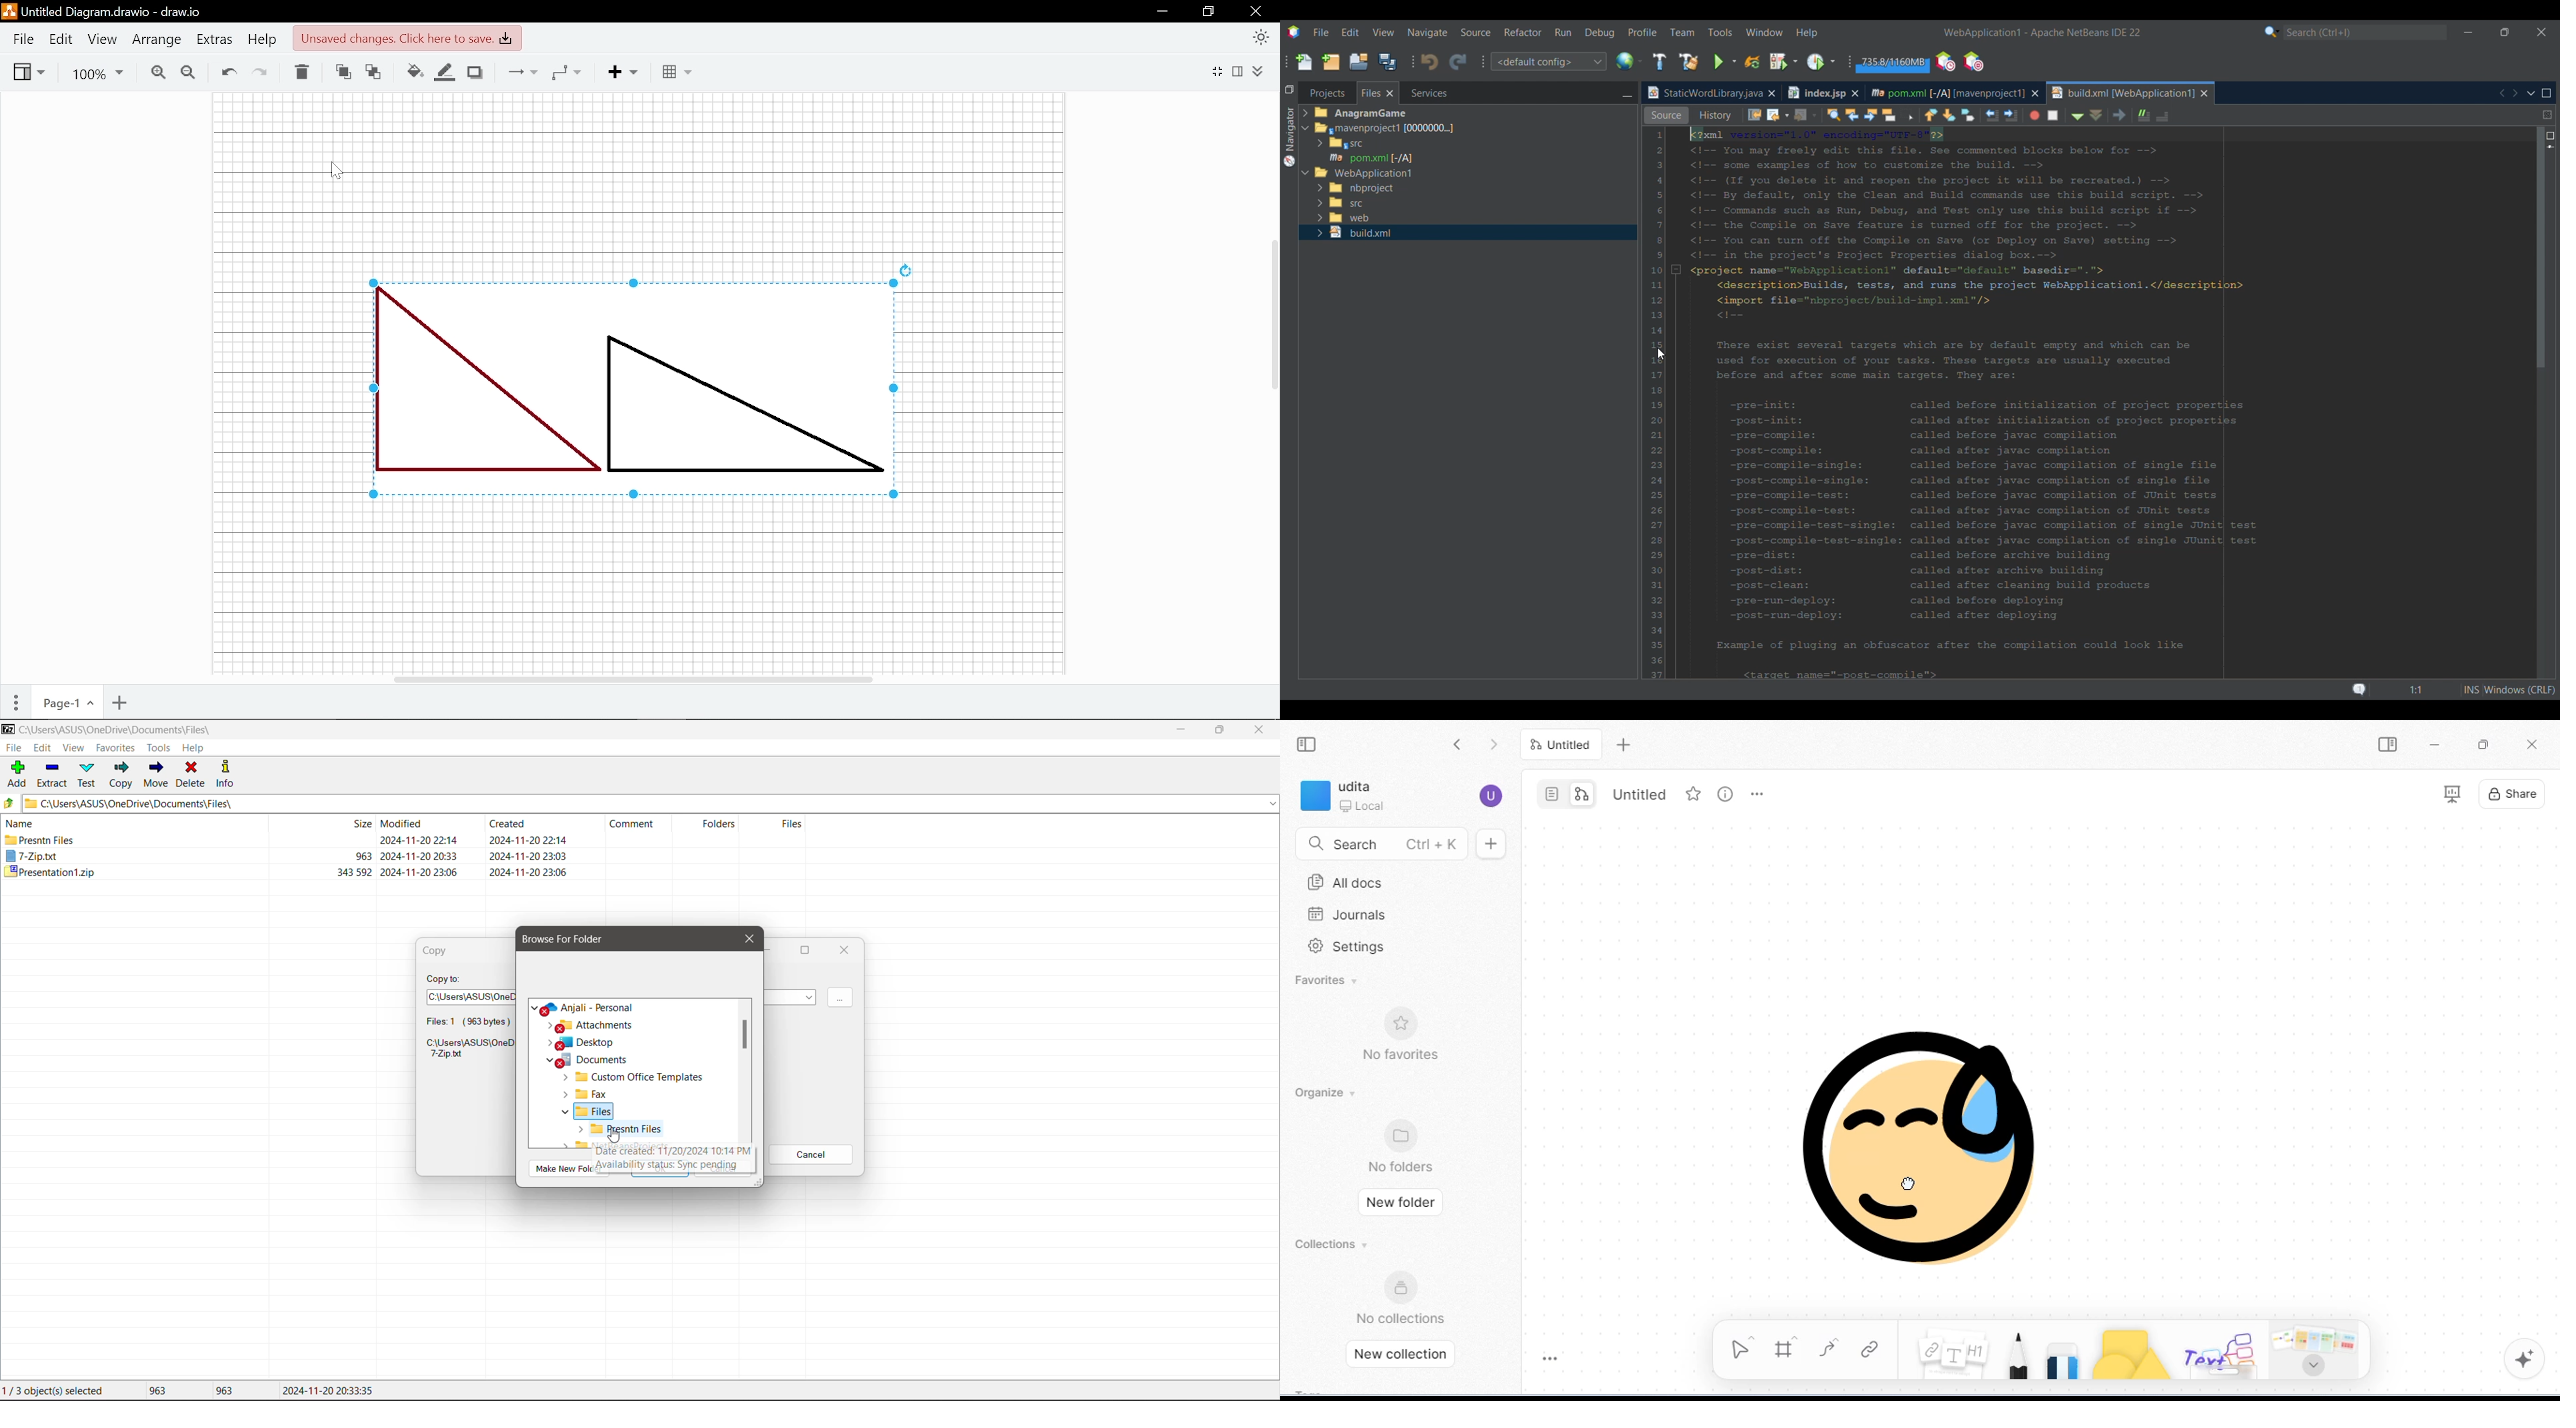 This screenshot has width=2576, height=1428. I want to click on untitled diagram.drawio-draw.io, so click(114, 11).